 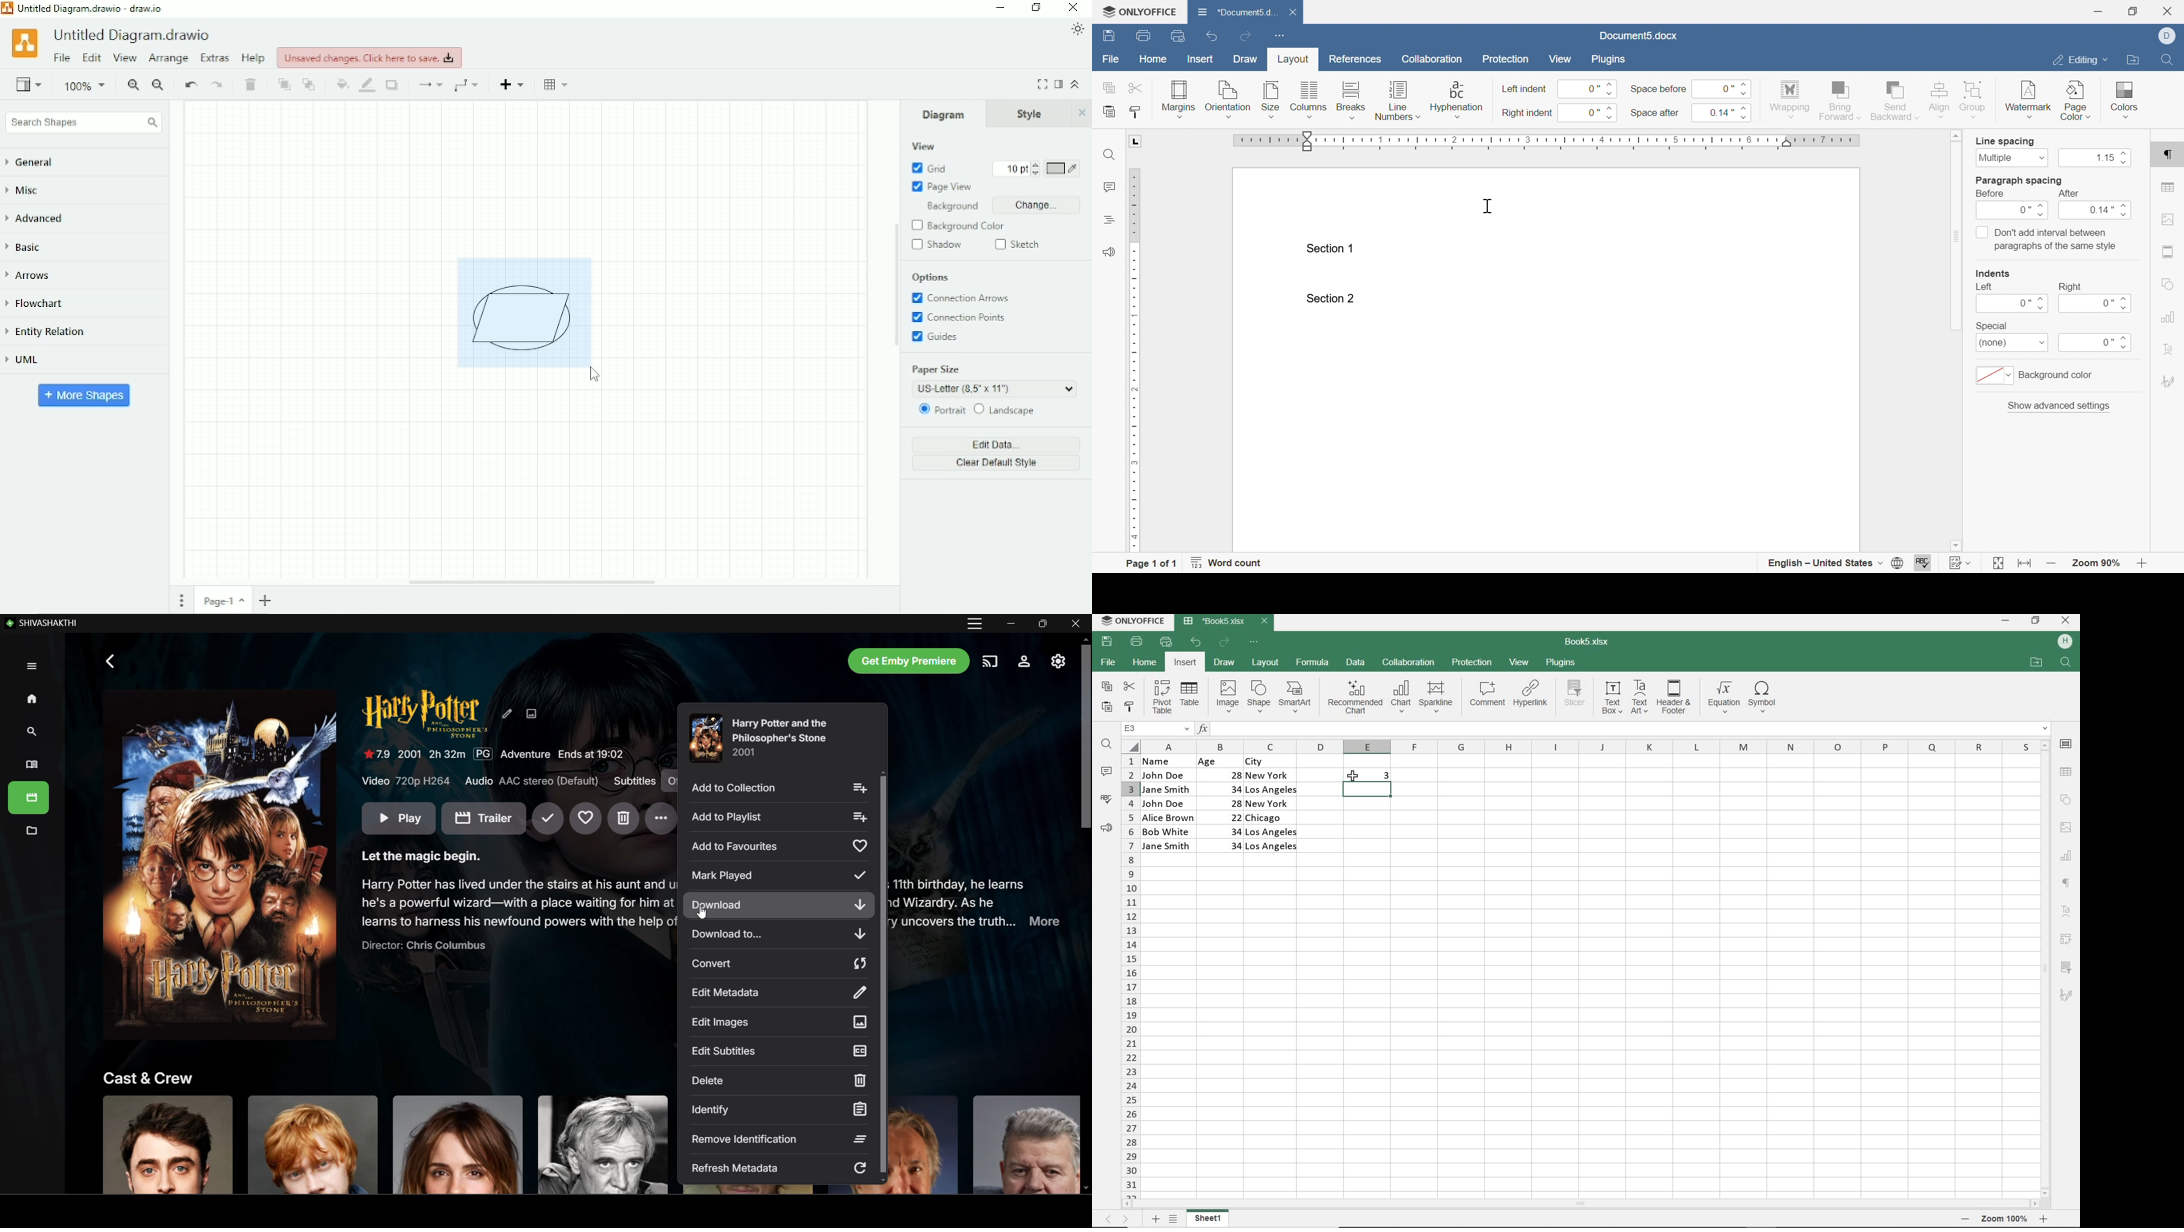 What do you see at coordinates (1674, 698) in the screenshot?
I see `HEADER & FOOTER` at bounding box center [1674, 698].